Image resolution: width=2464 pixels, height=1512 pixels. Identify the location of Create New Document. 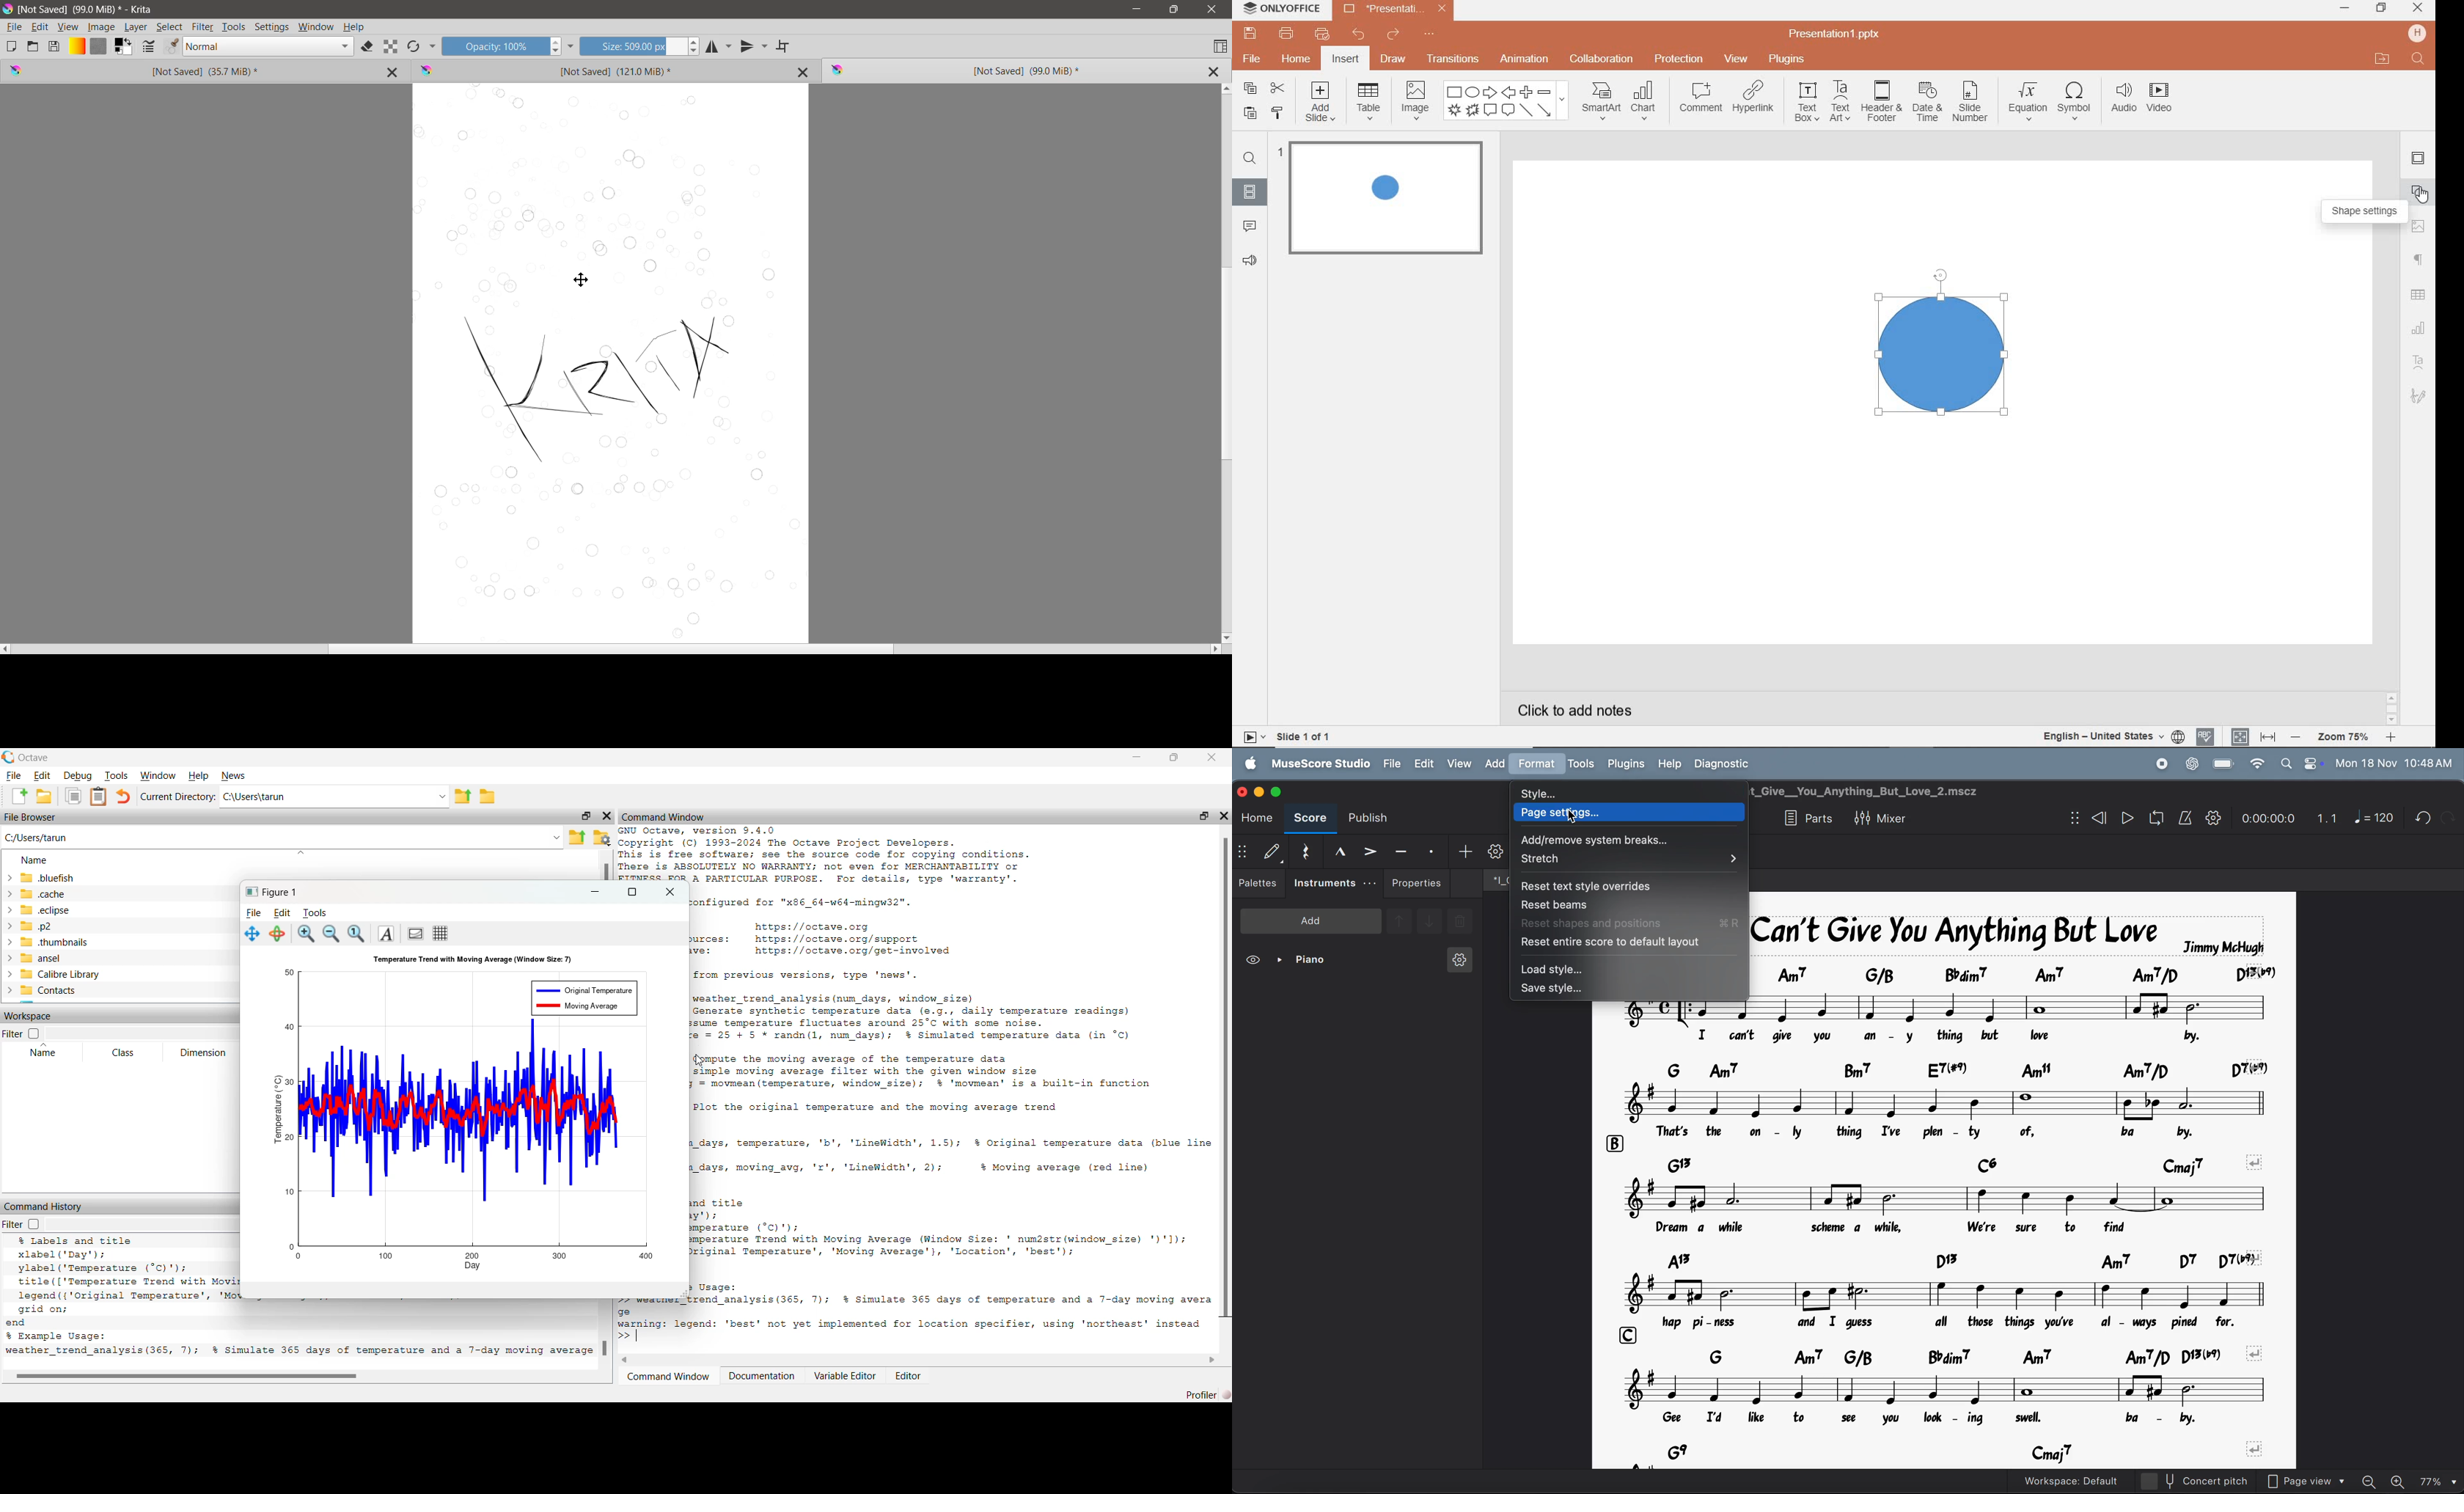
(11, 46).